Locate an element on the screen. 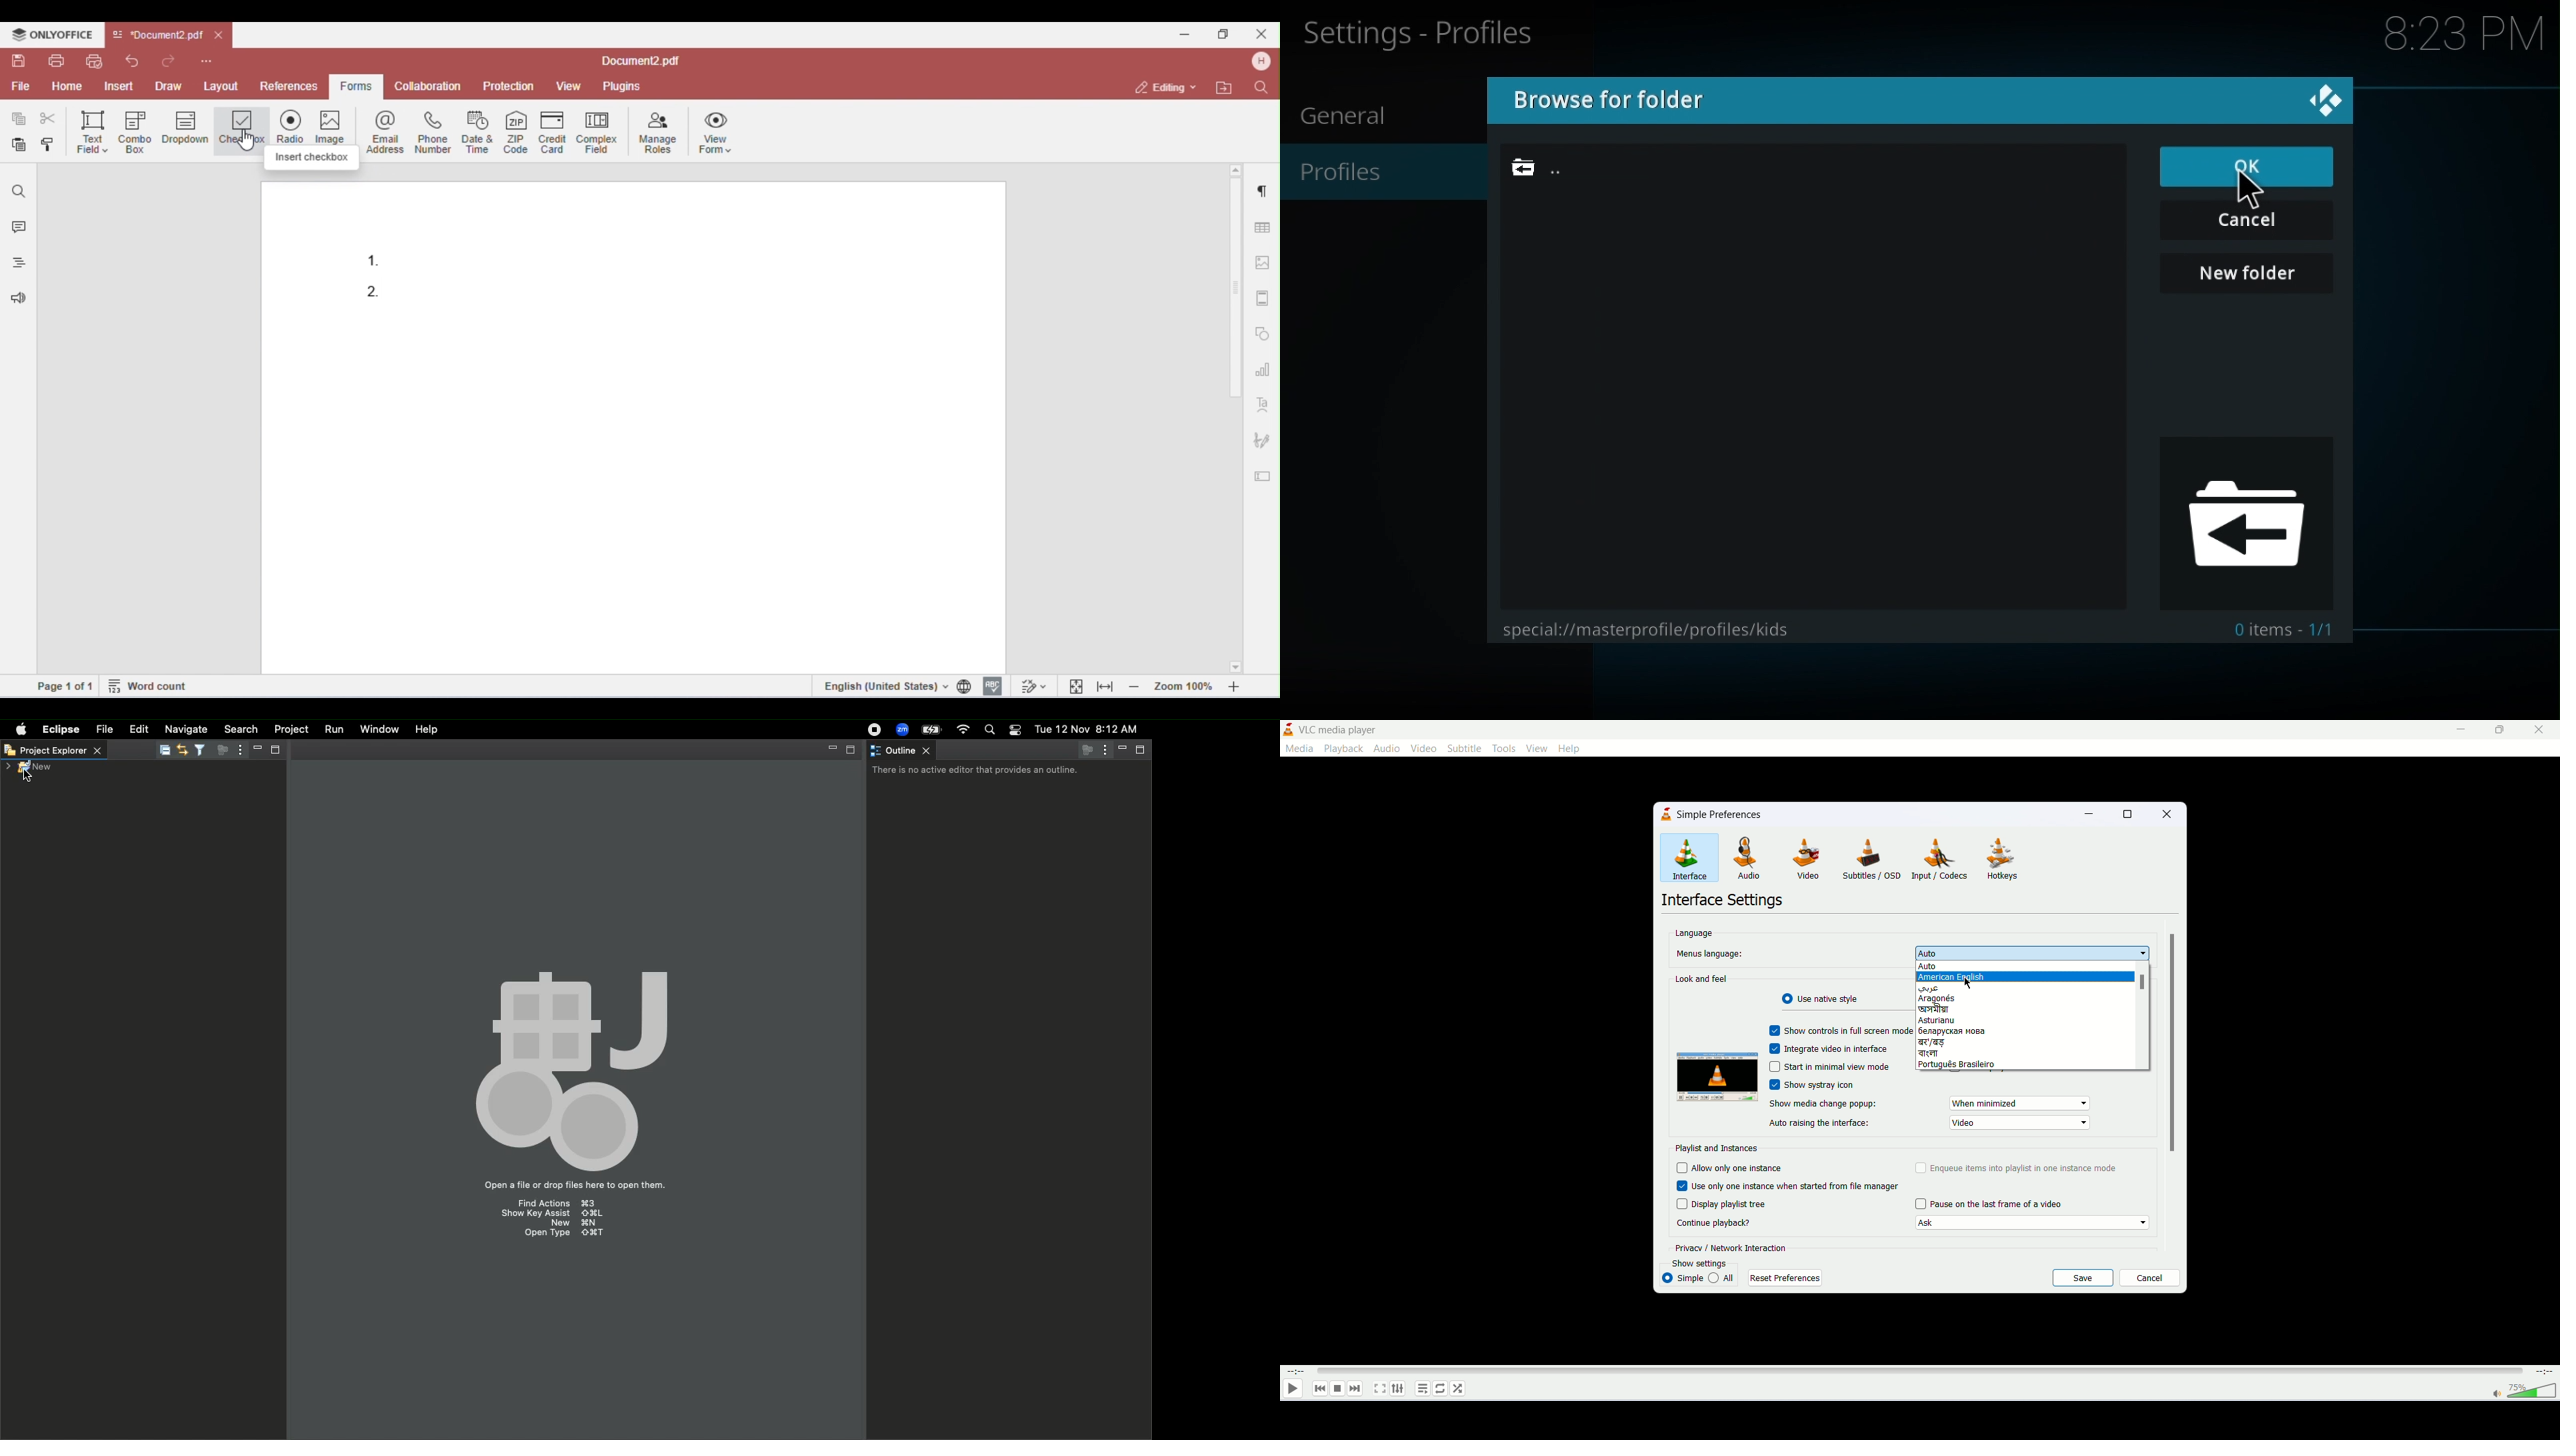 The image size is (2576, 1456). Find actions is located at coordinates (555, 1202).